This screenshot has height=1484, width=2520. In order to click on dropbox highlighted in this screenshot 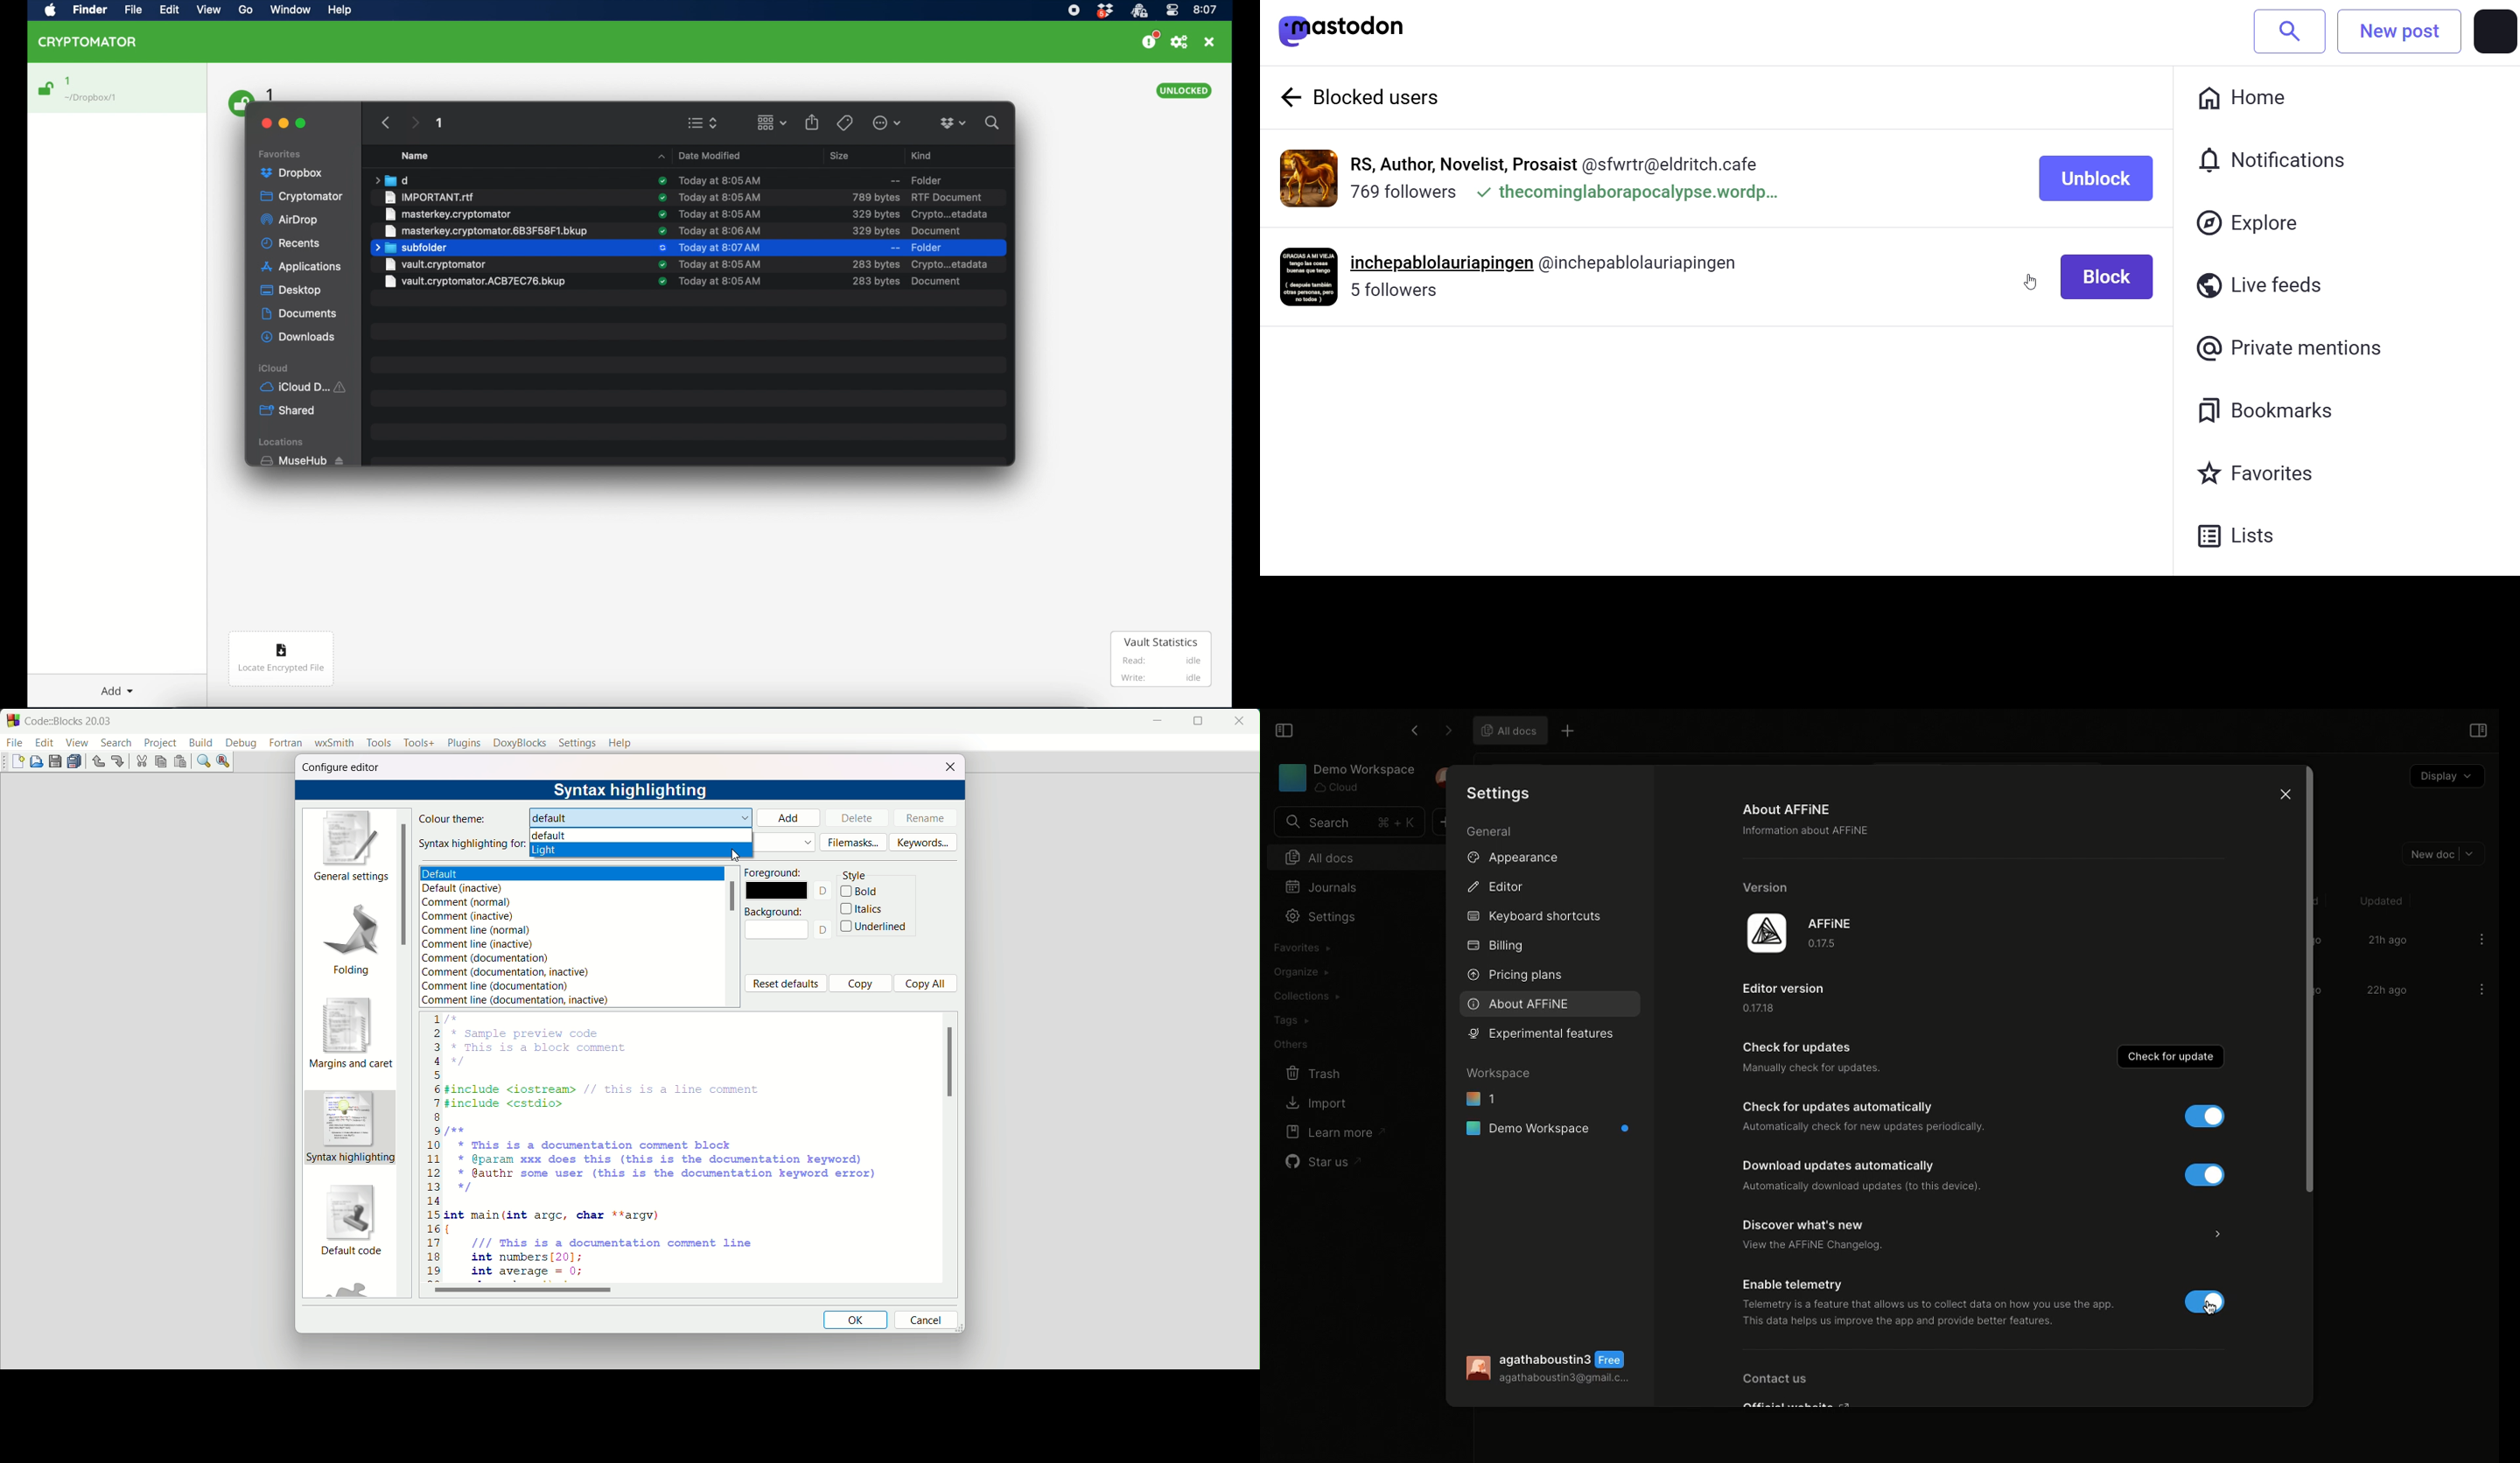, I will do `click(297, 173)`.